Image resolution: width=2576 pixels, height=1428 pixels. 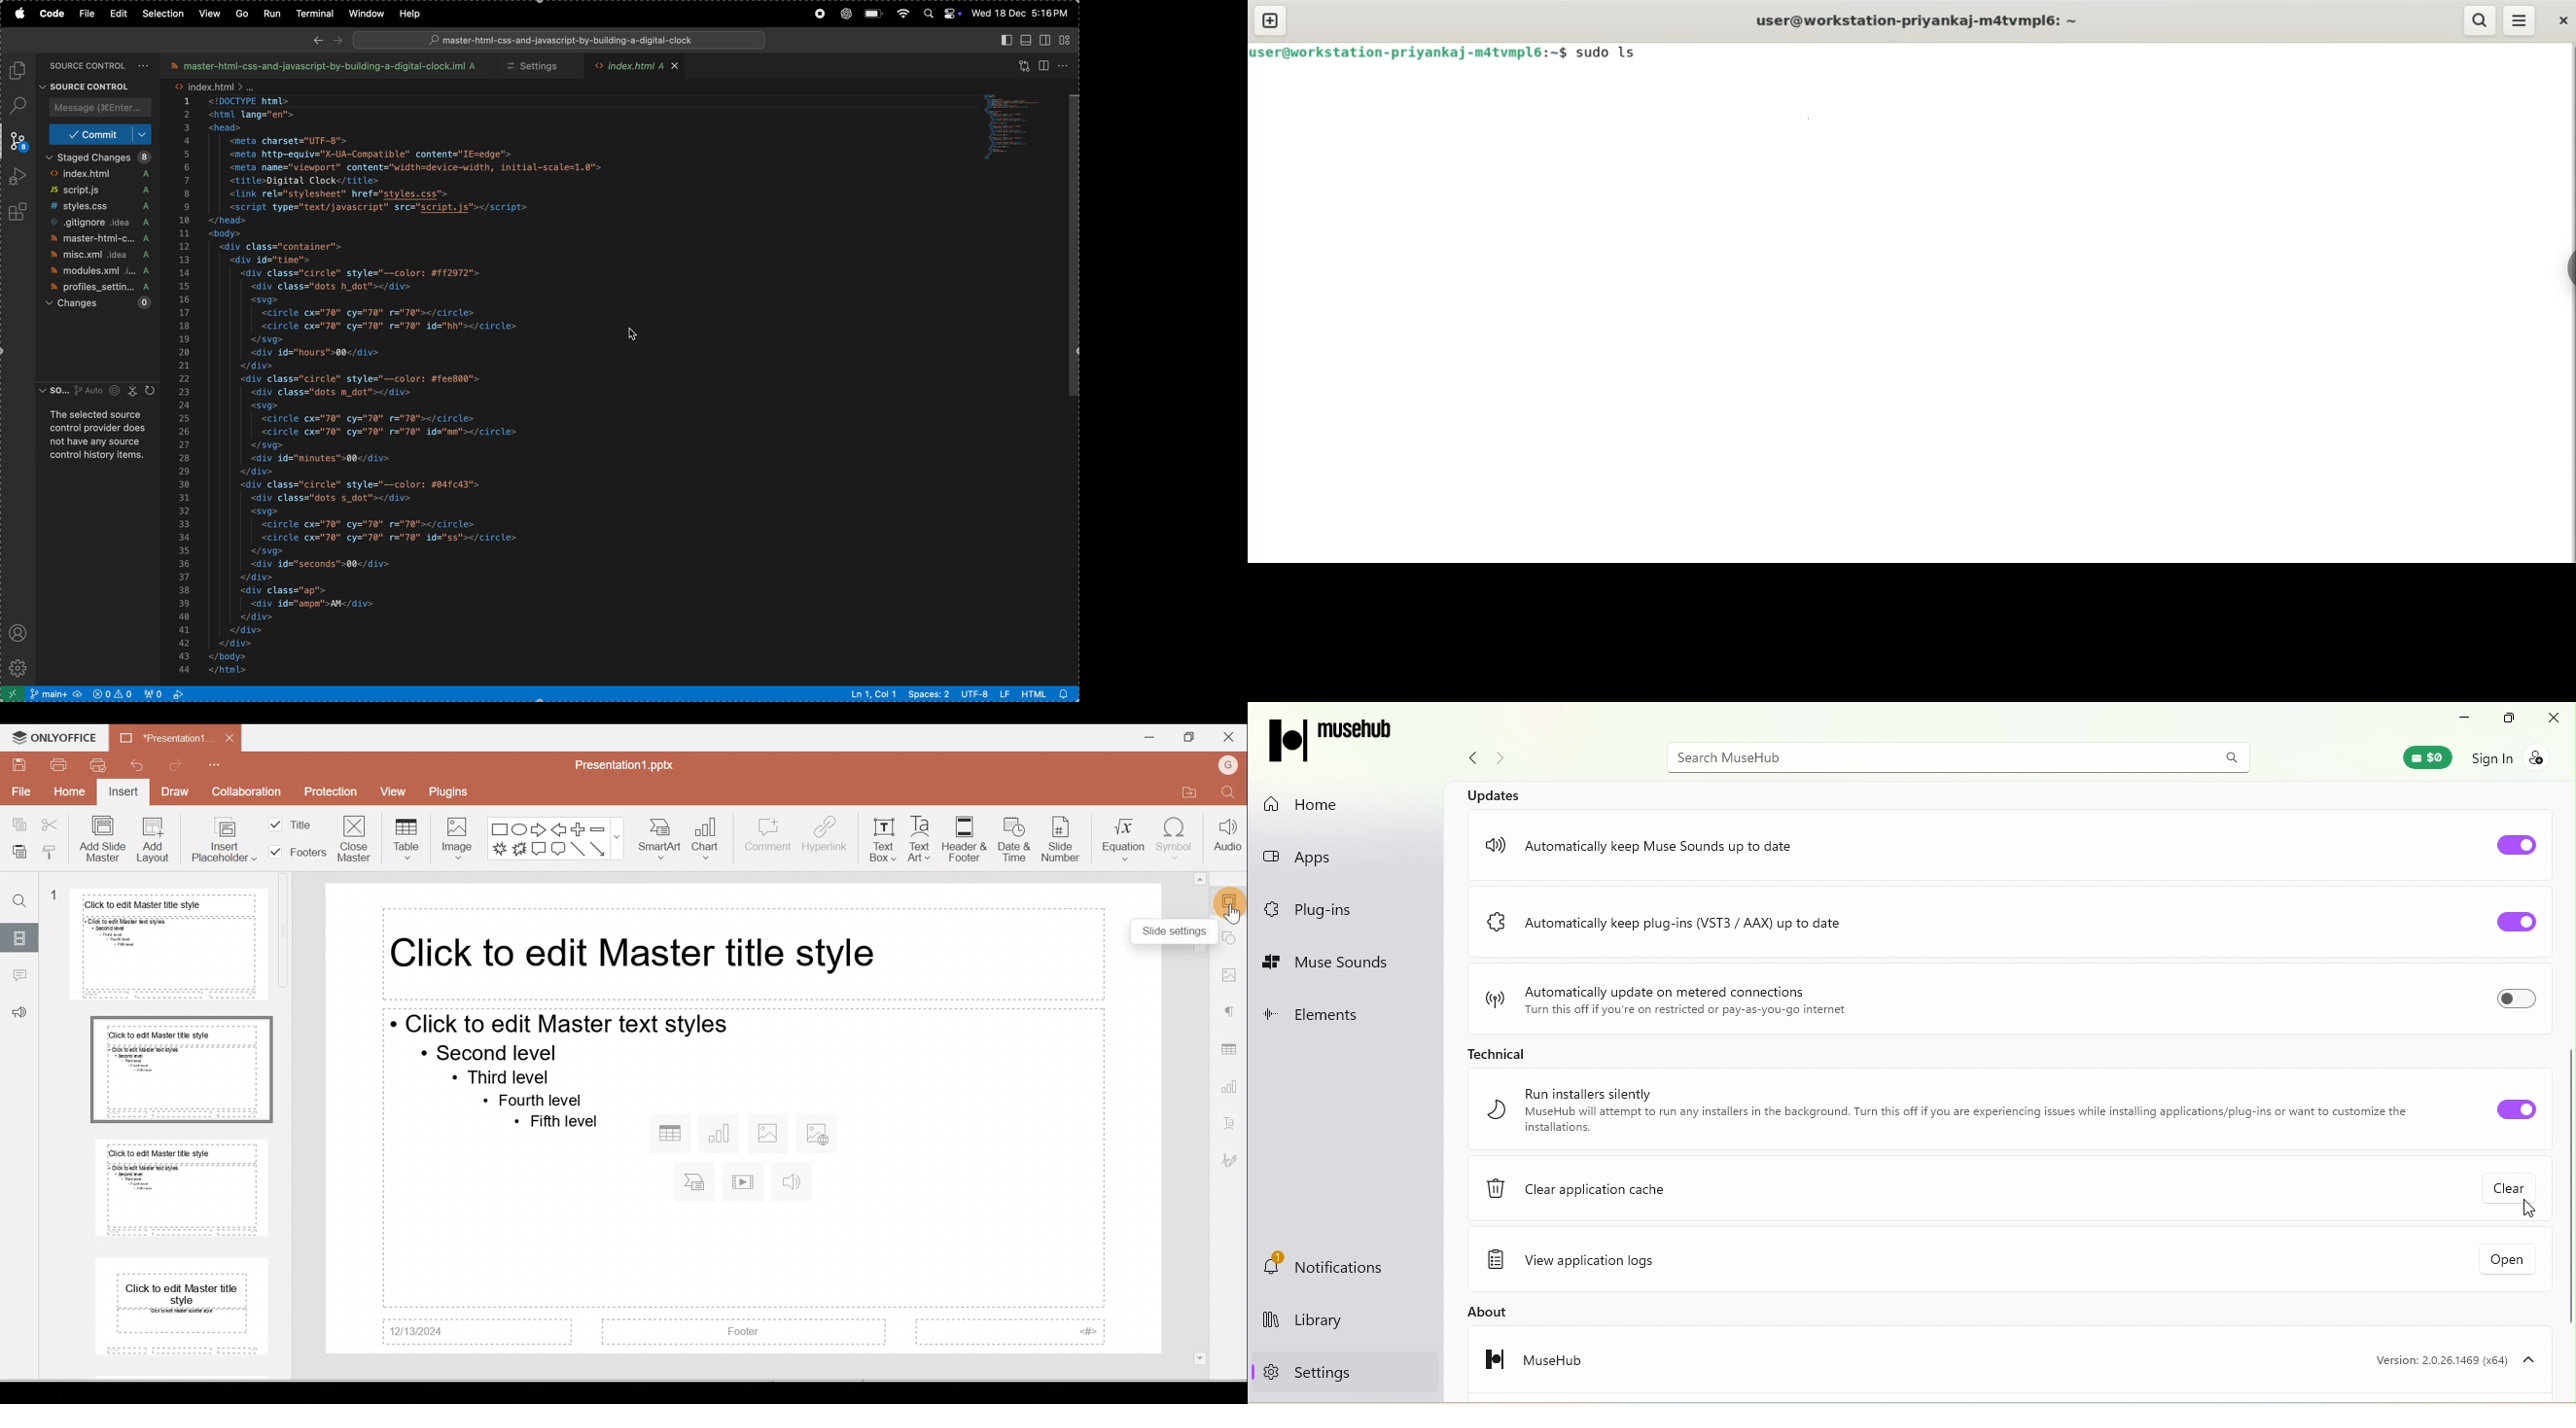 I want to click on forward, so click(x=337, y=40).